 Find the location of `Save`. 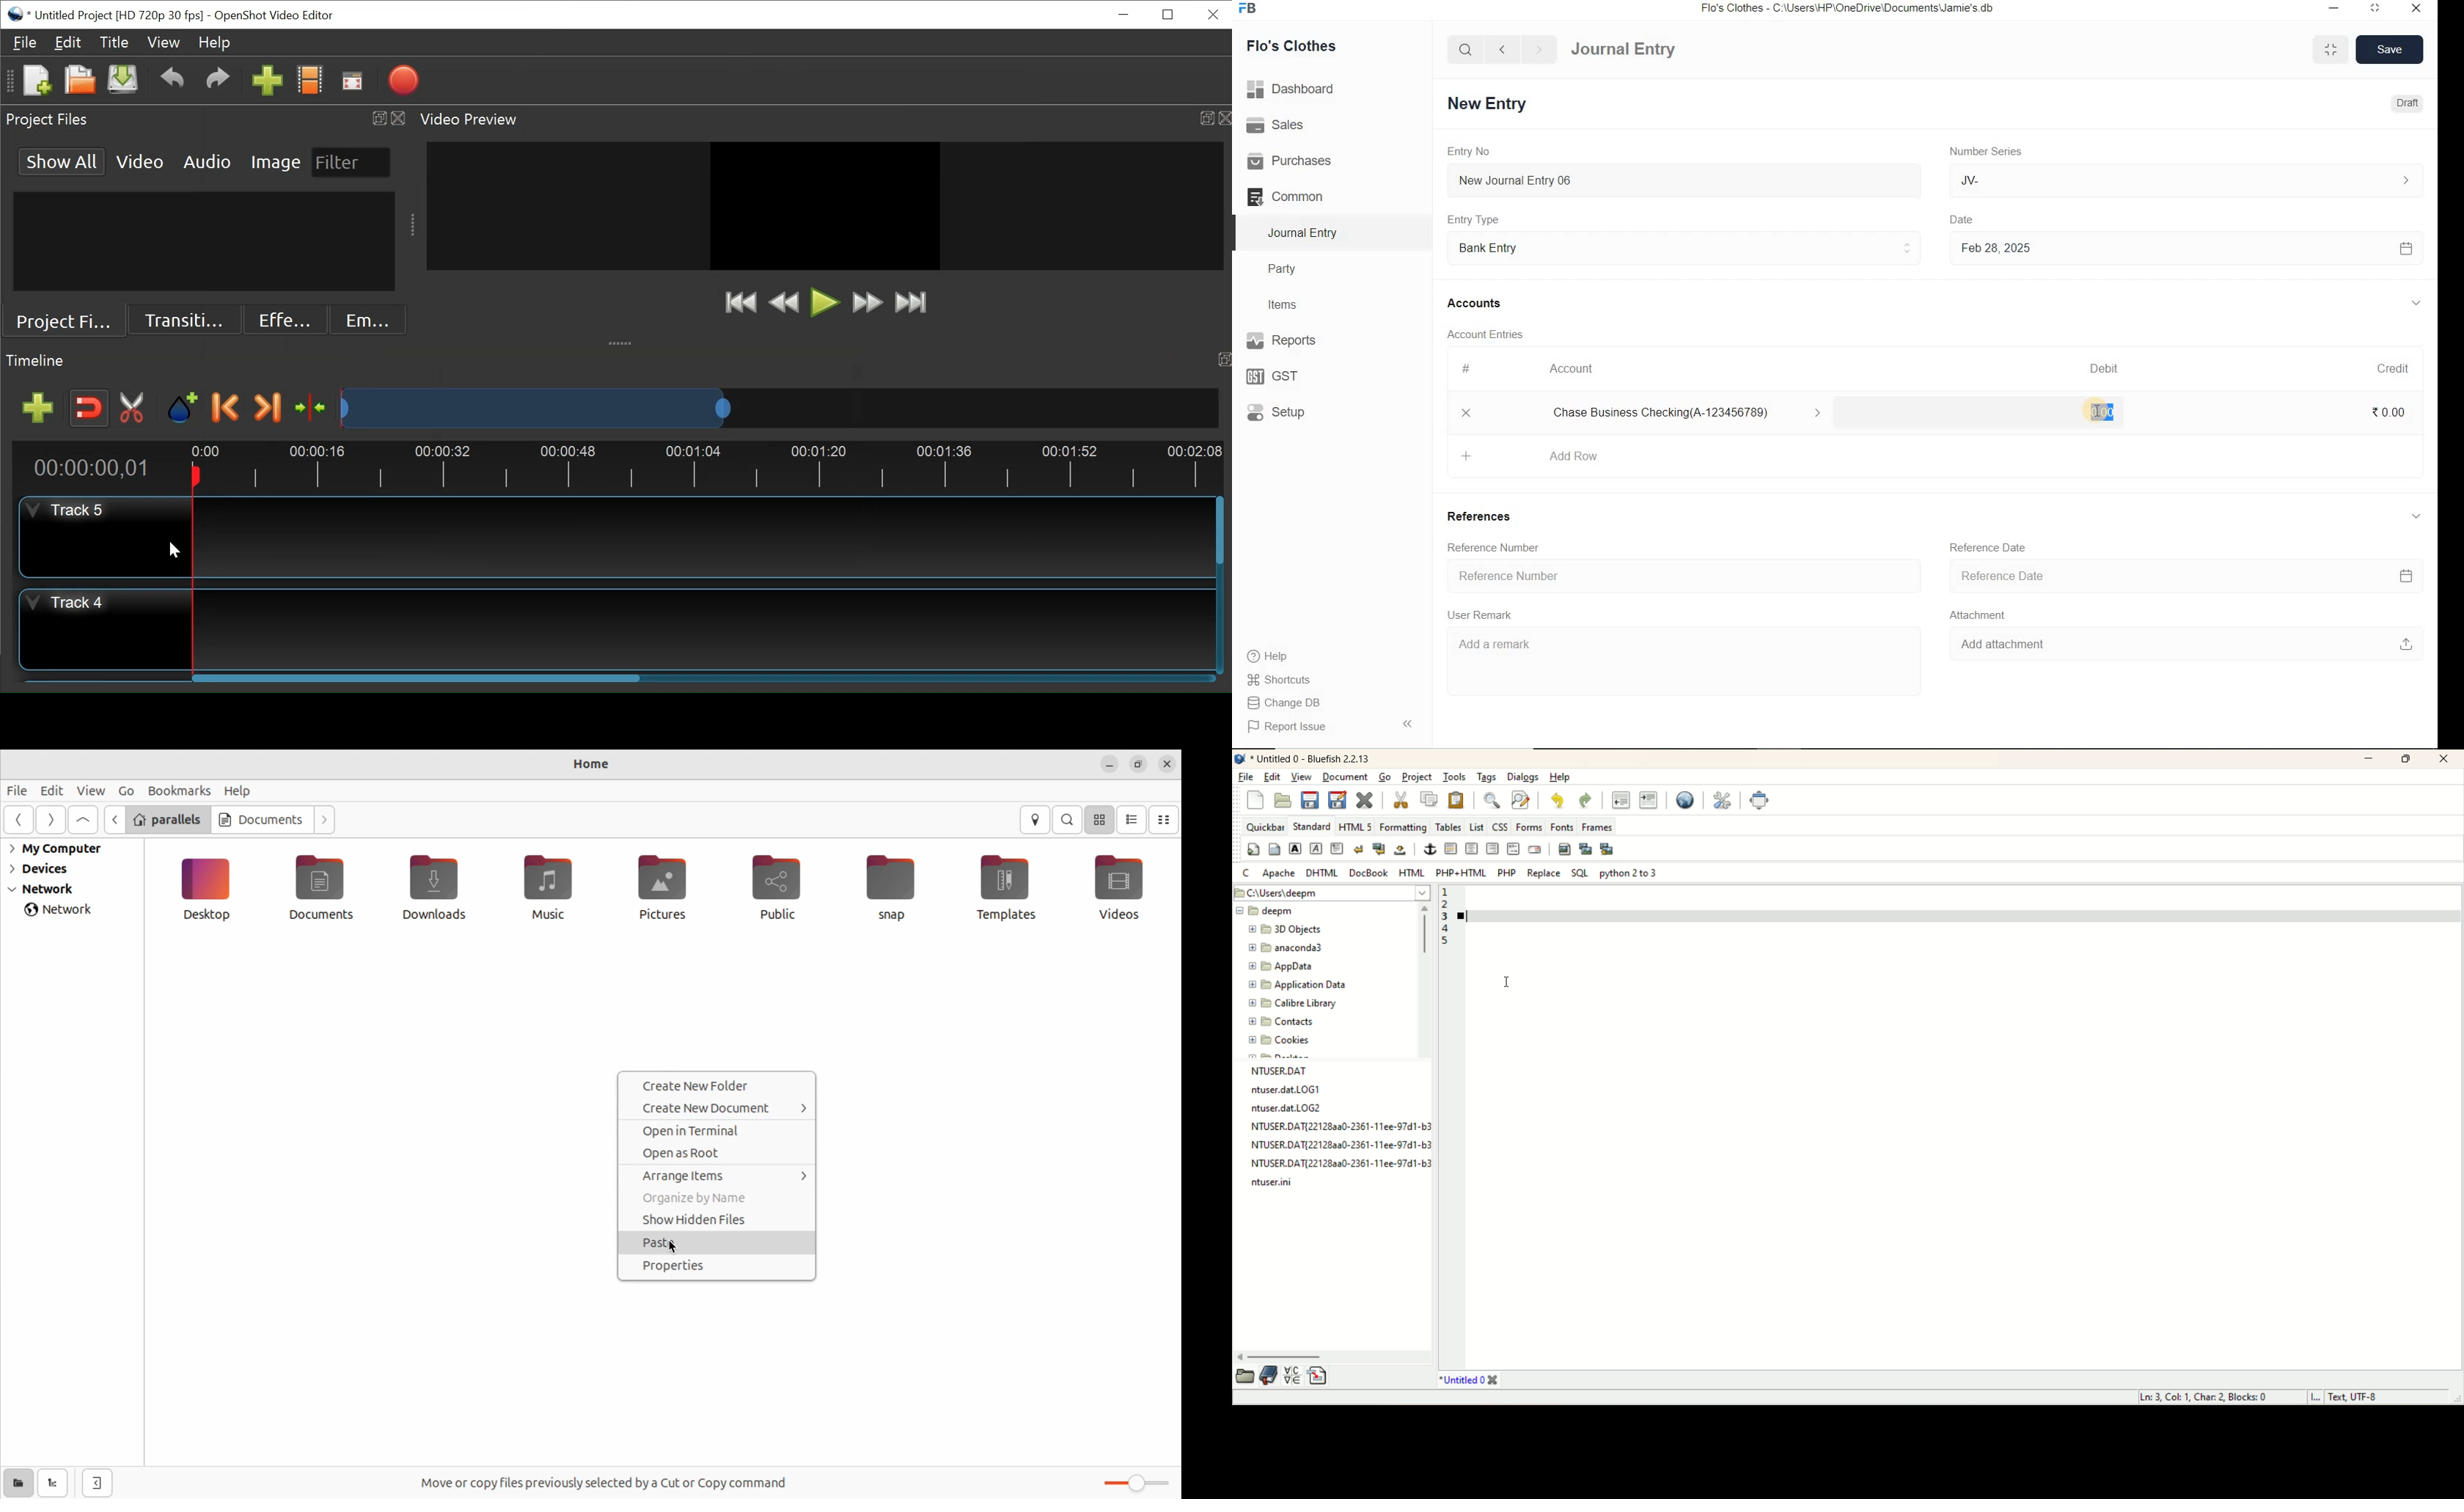

Save is located at coordinates (2391, 48).